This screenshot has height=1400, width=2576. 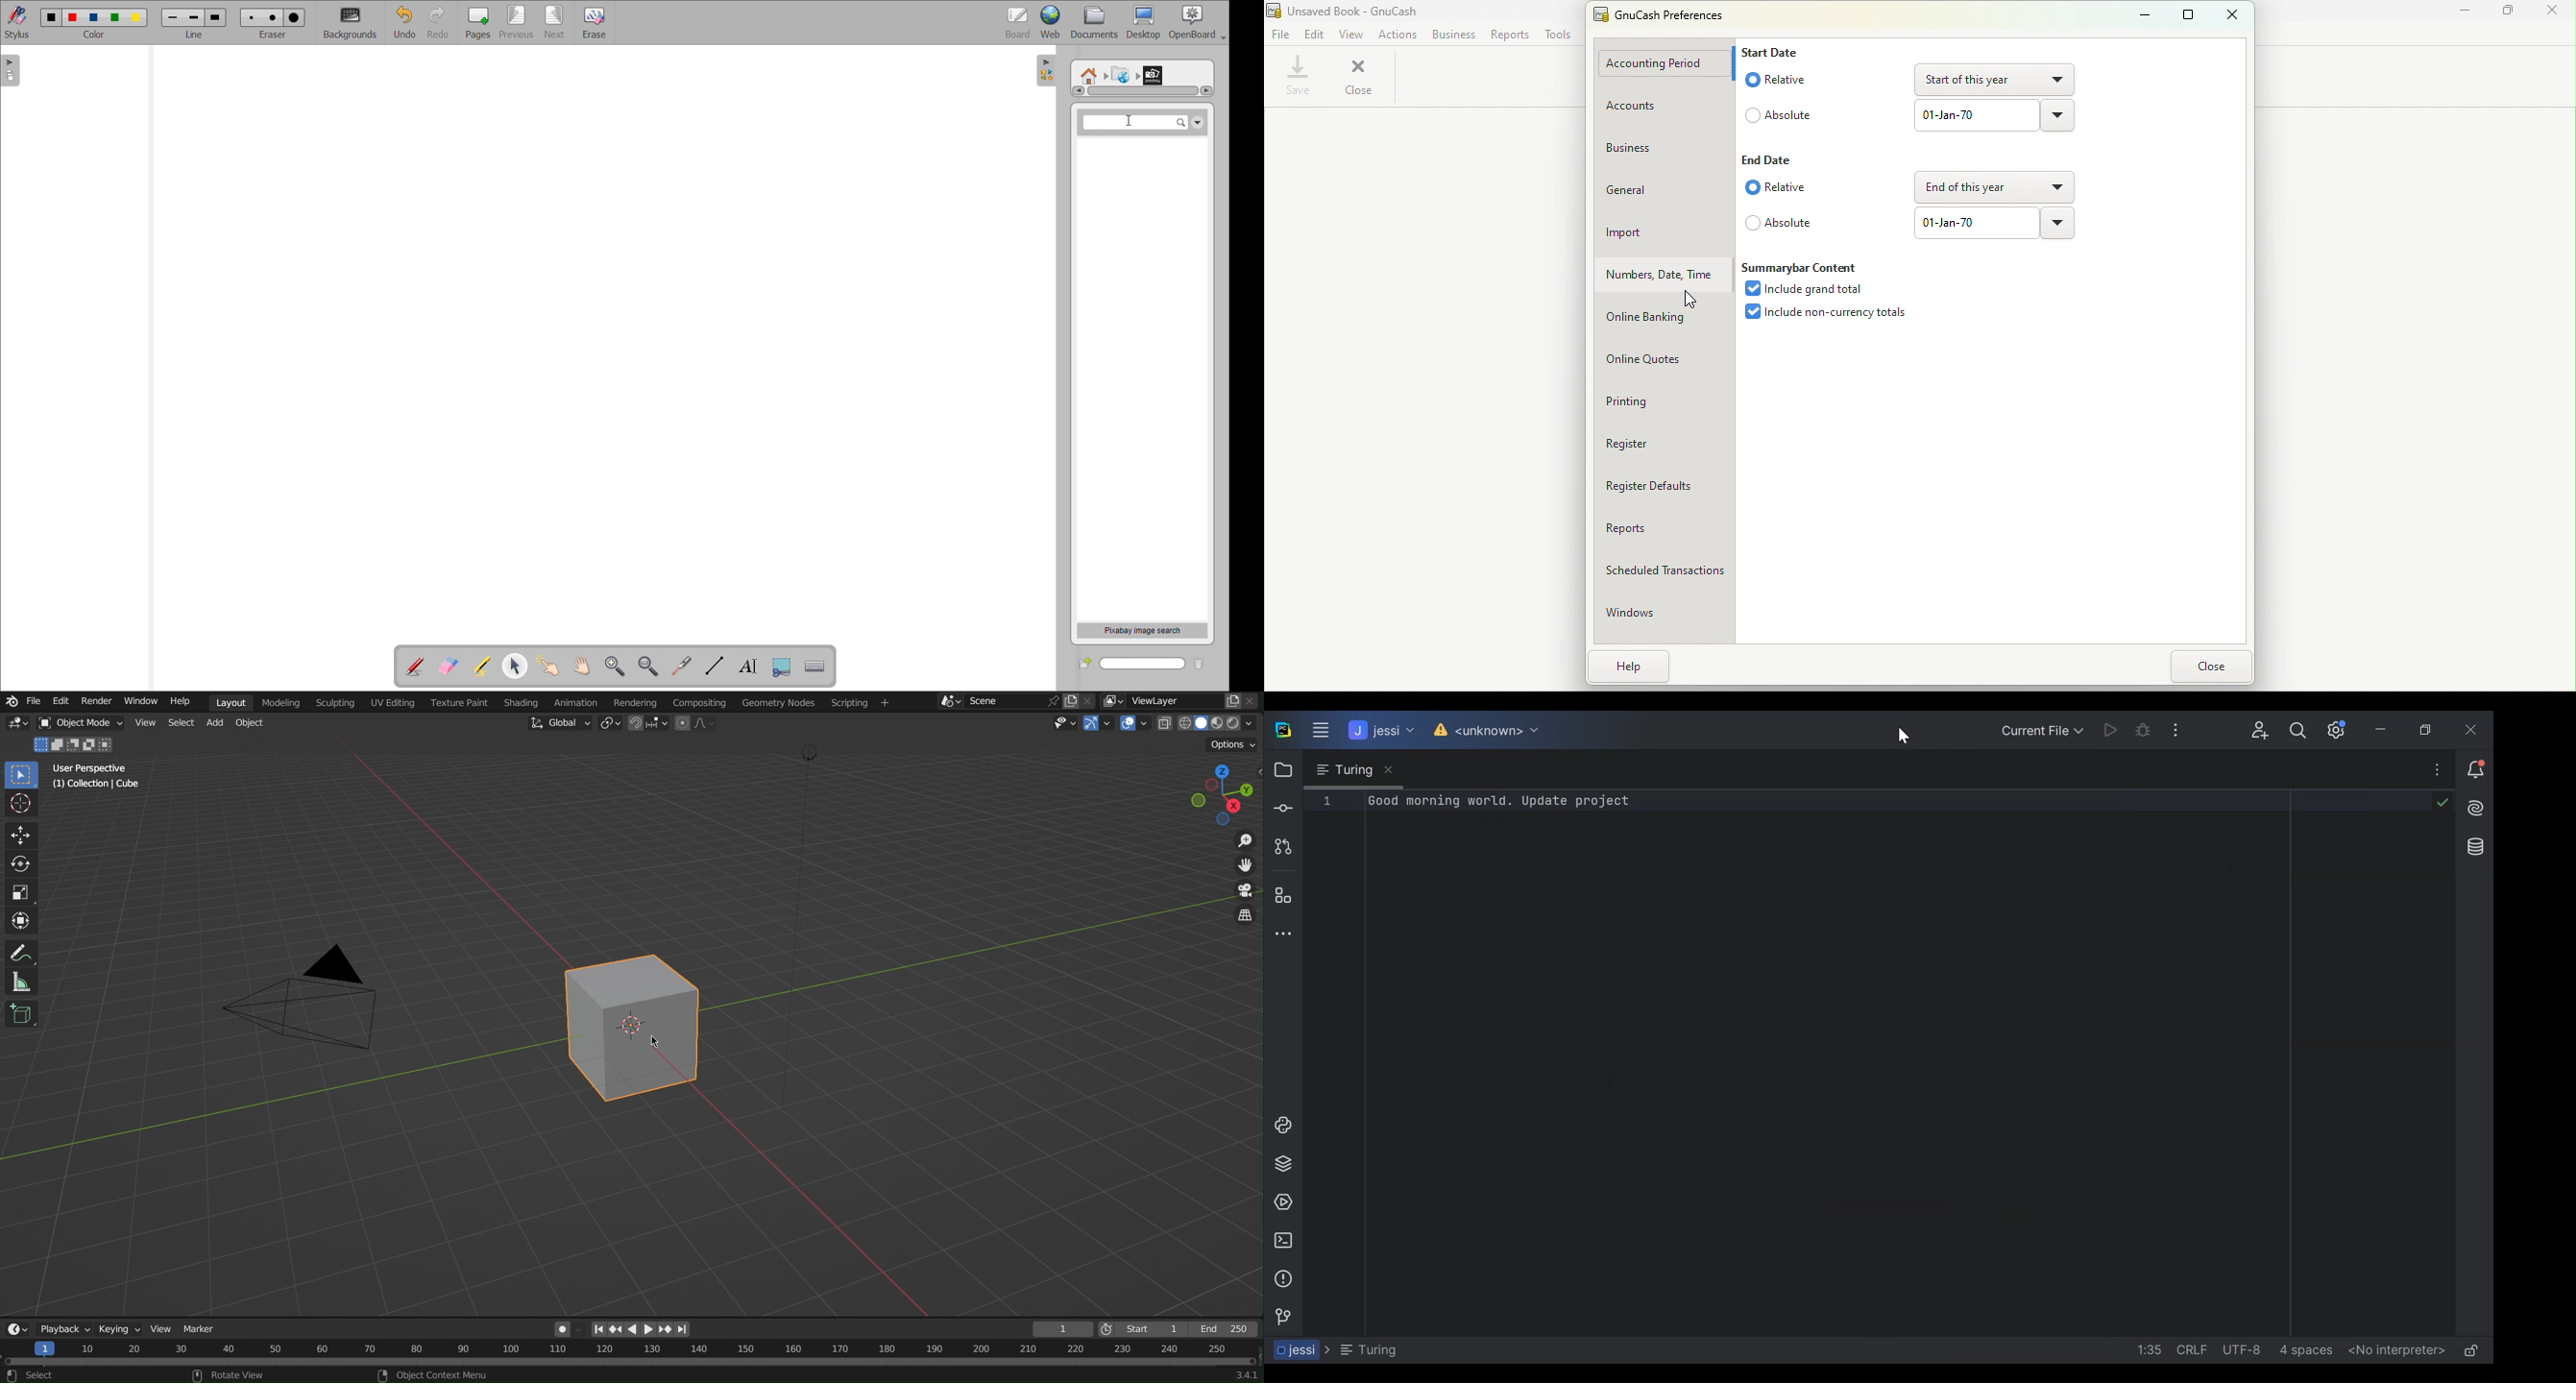 I want to click on GnuCash Preferences, so click(x=1665, y=13).